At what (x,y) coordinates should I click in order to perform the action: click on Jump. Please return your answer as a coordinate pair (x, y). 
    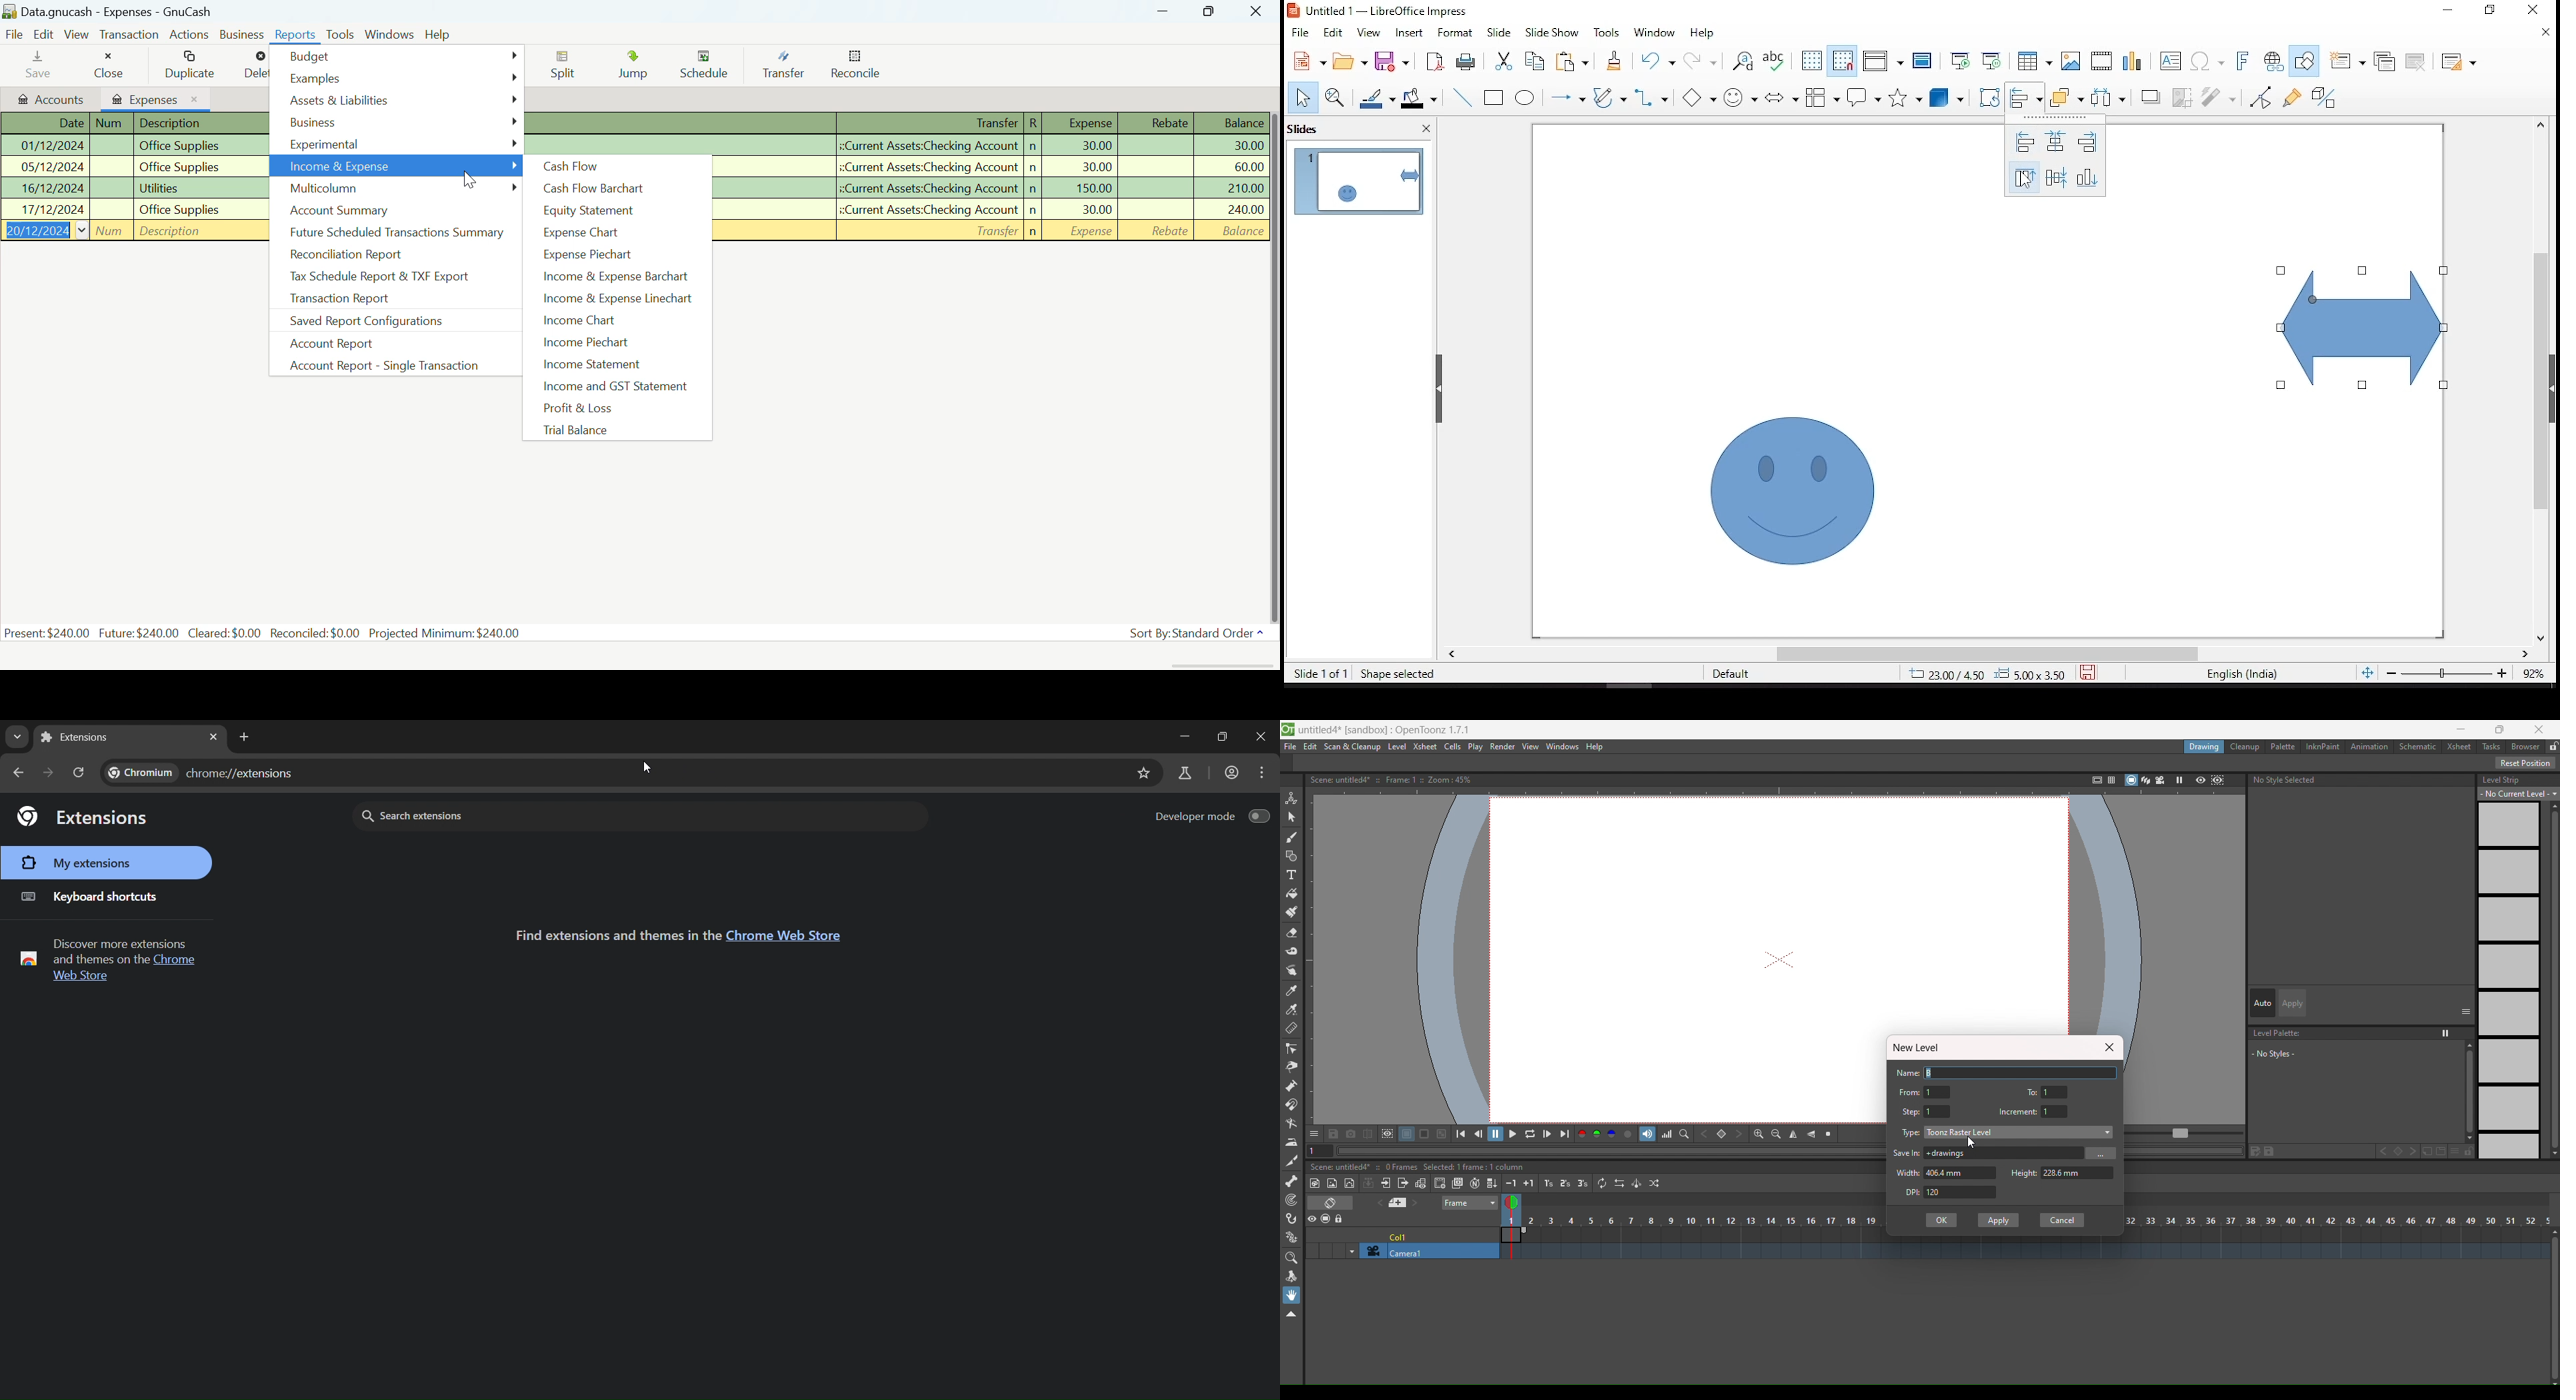
    Looking at the image, I should click on (633, 66).